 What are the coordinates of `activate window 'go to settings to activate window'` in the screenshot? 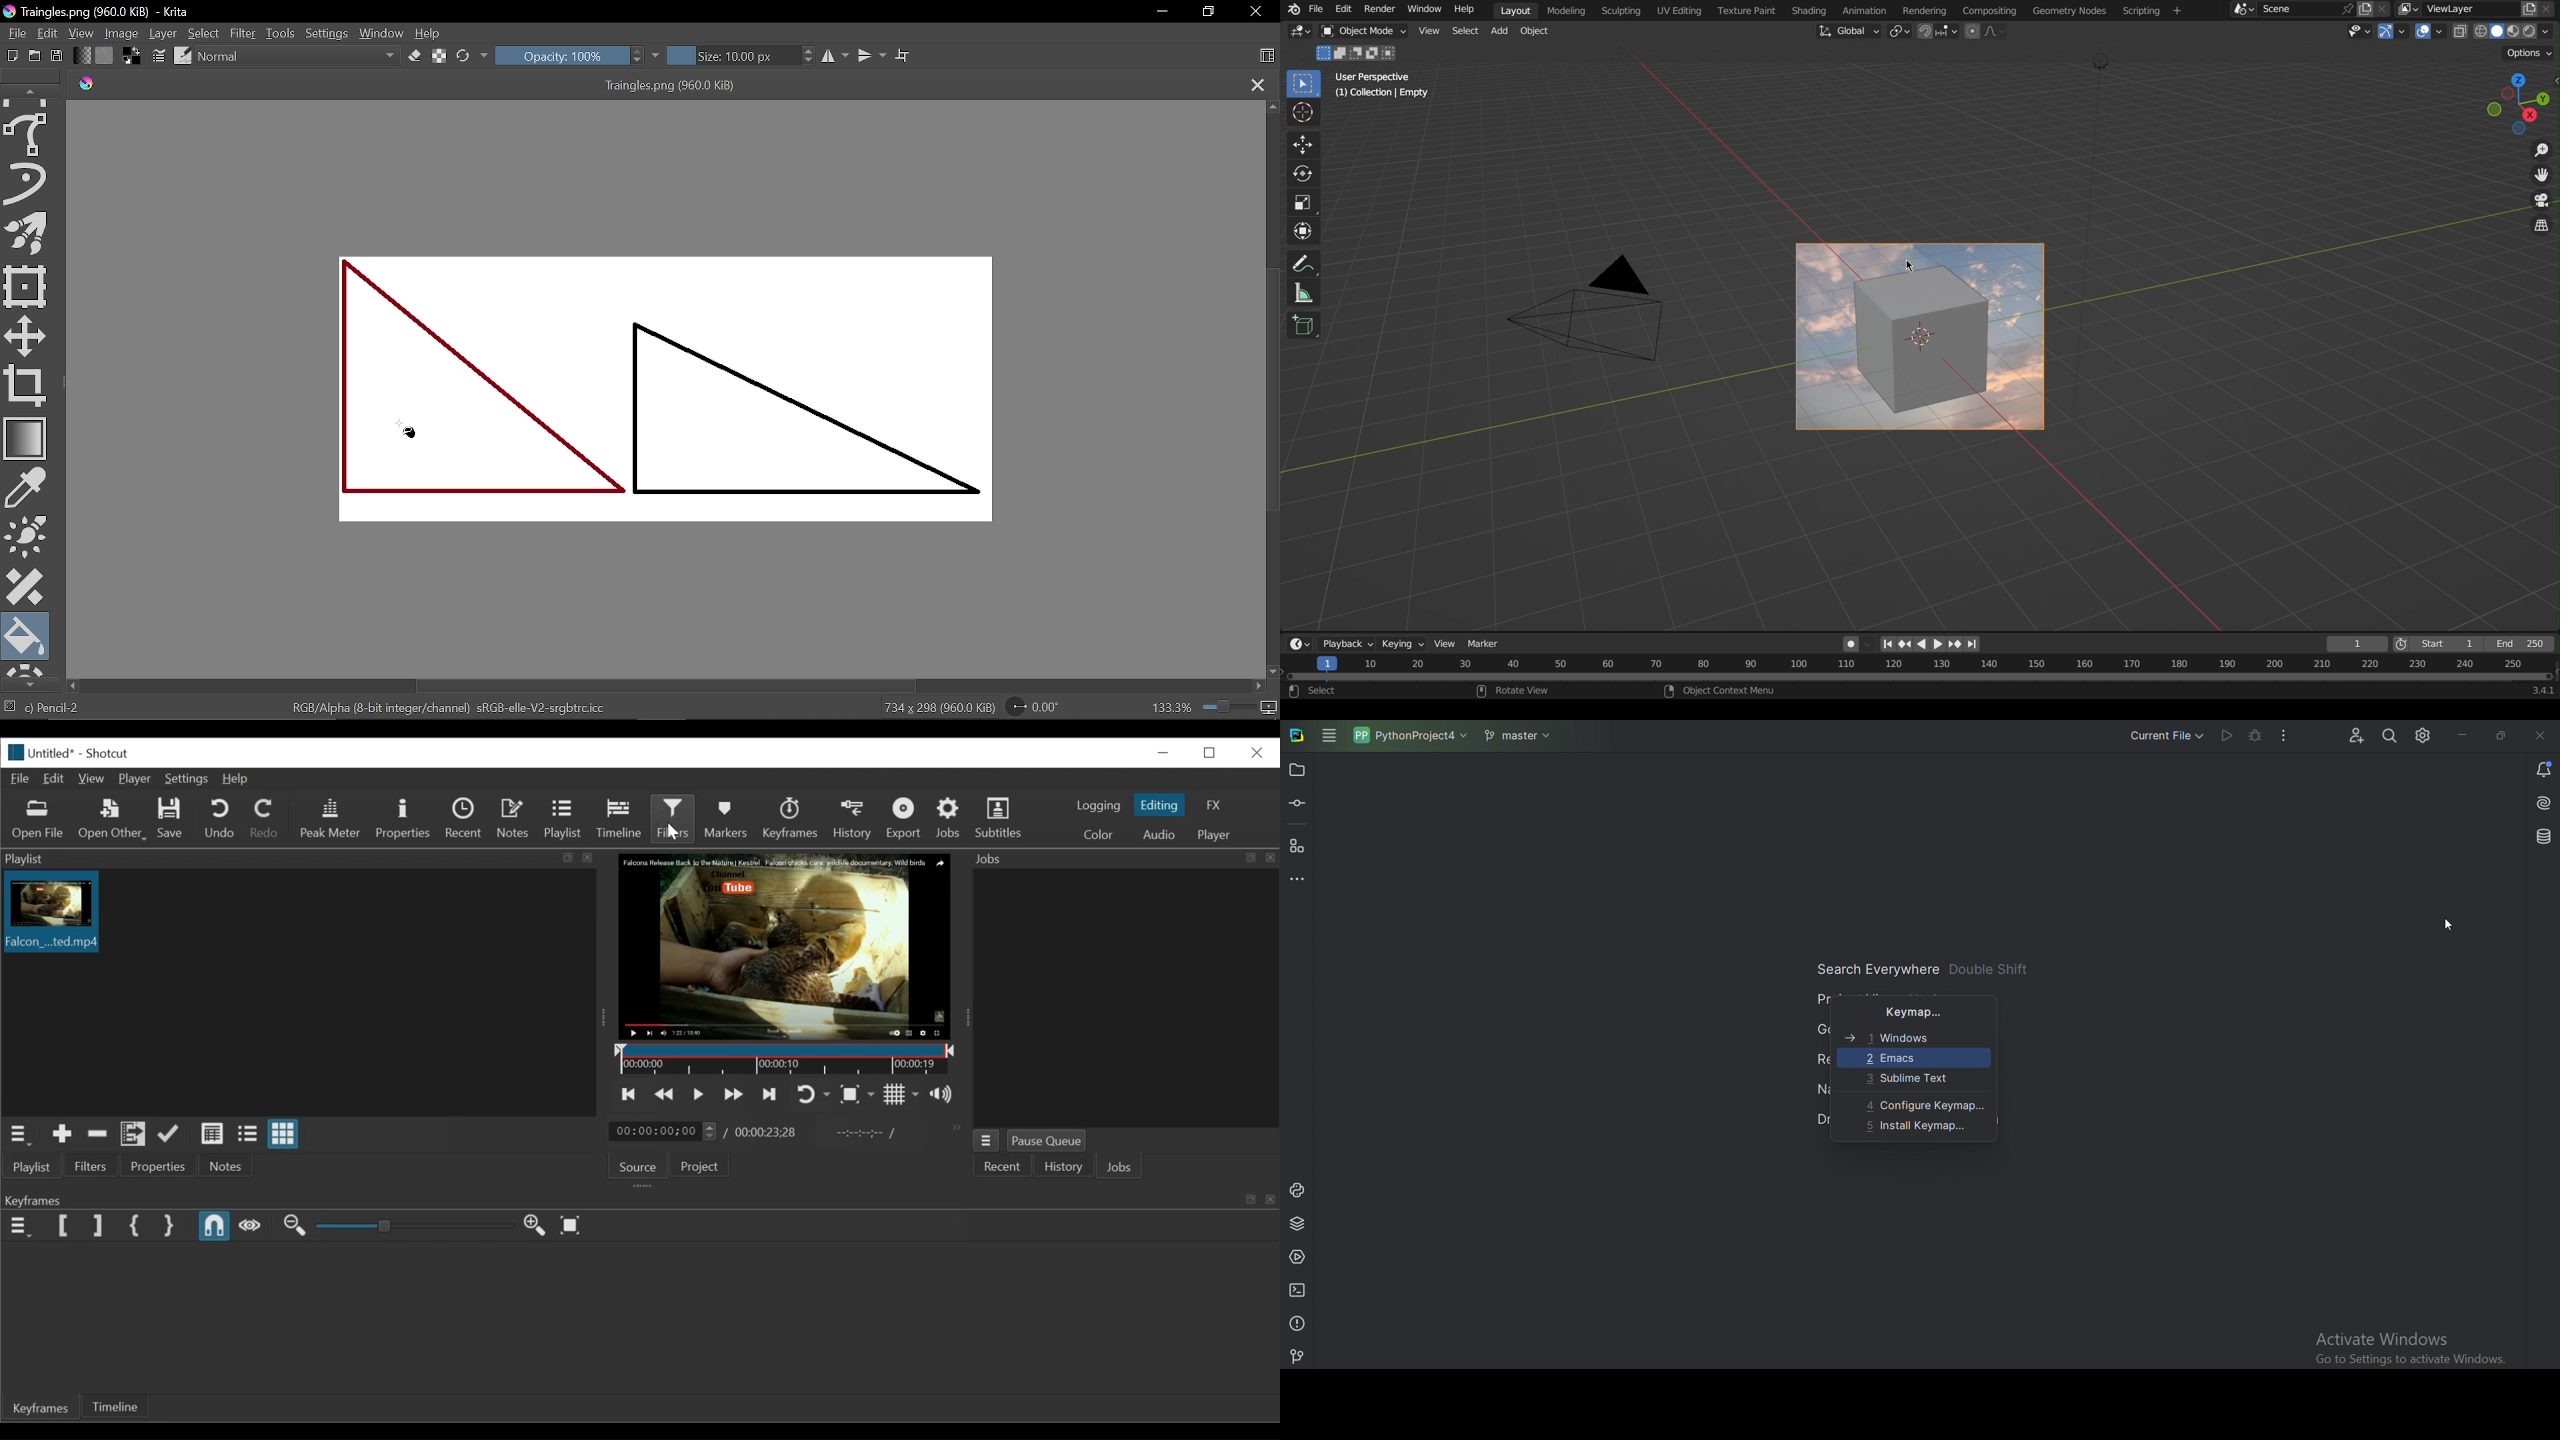 It's located at (2410, 1350).